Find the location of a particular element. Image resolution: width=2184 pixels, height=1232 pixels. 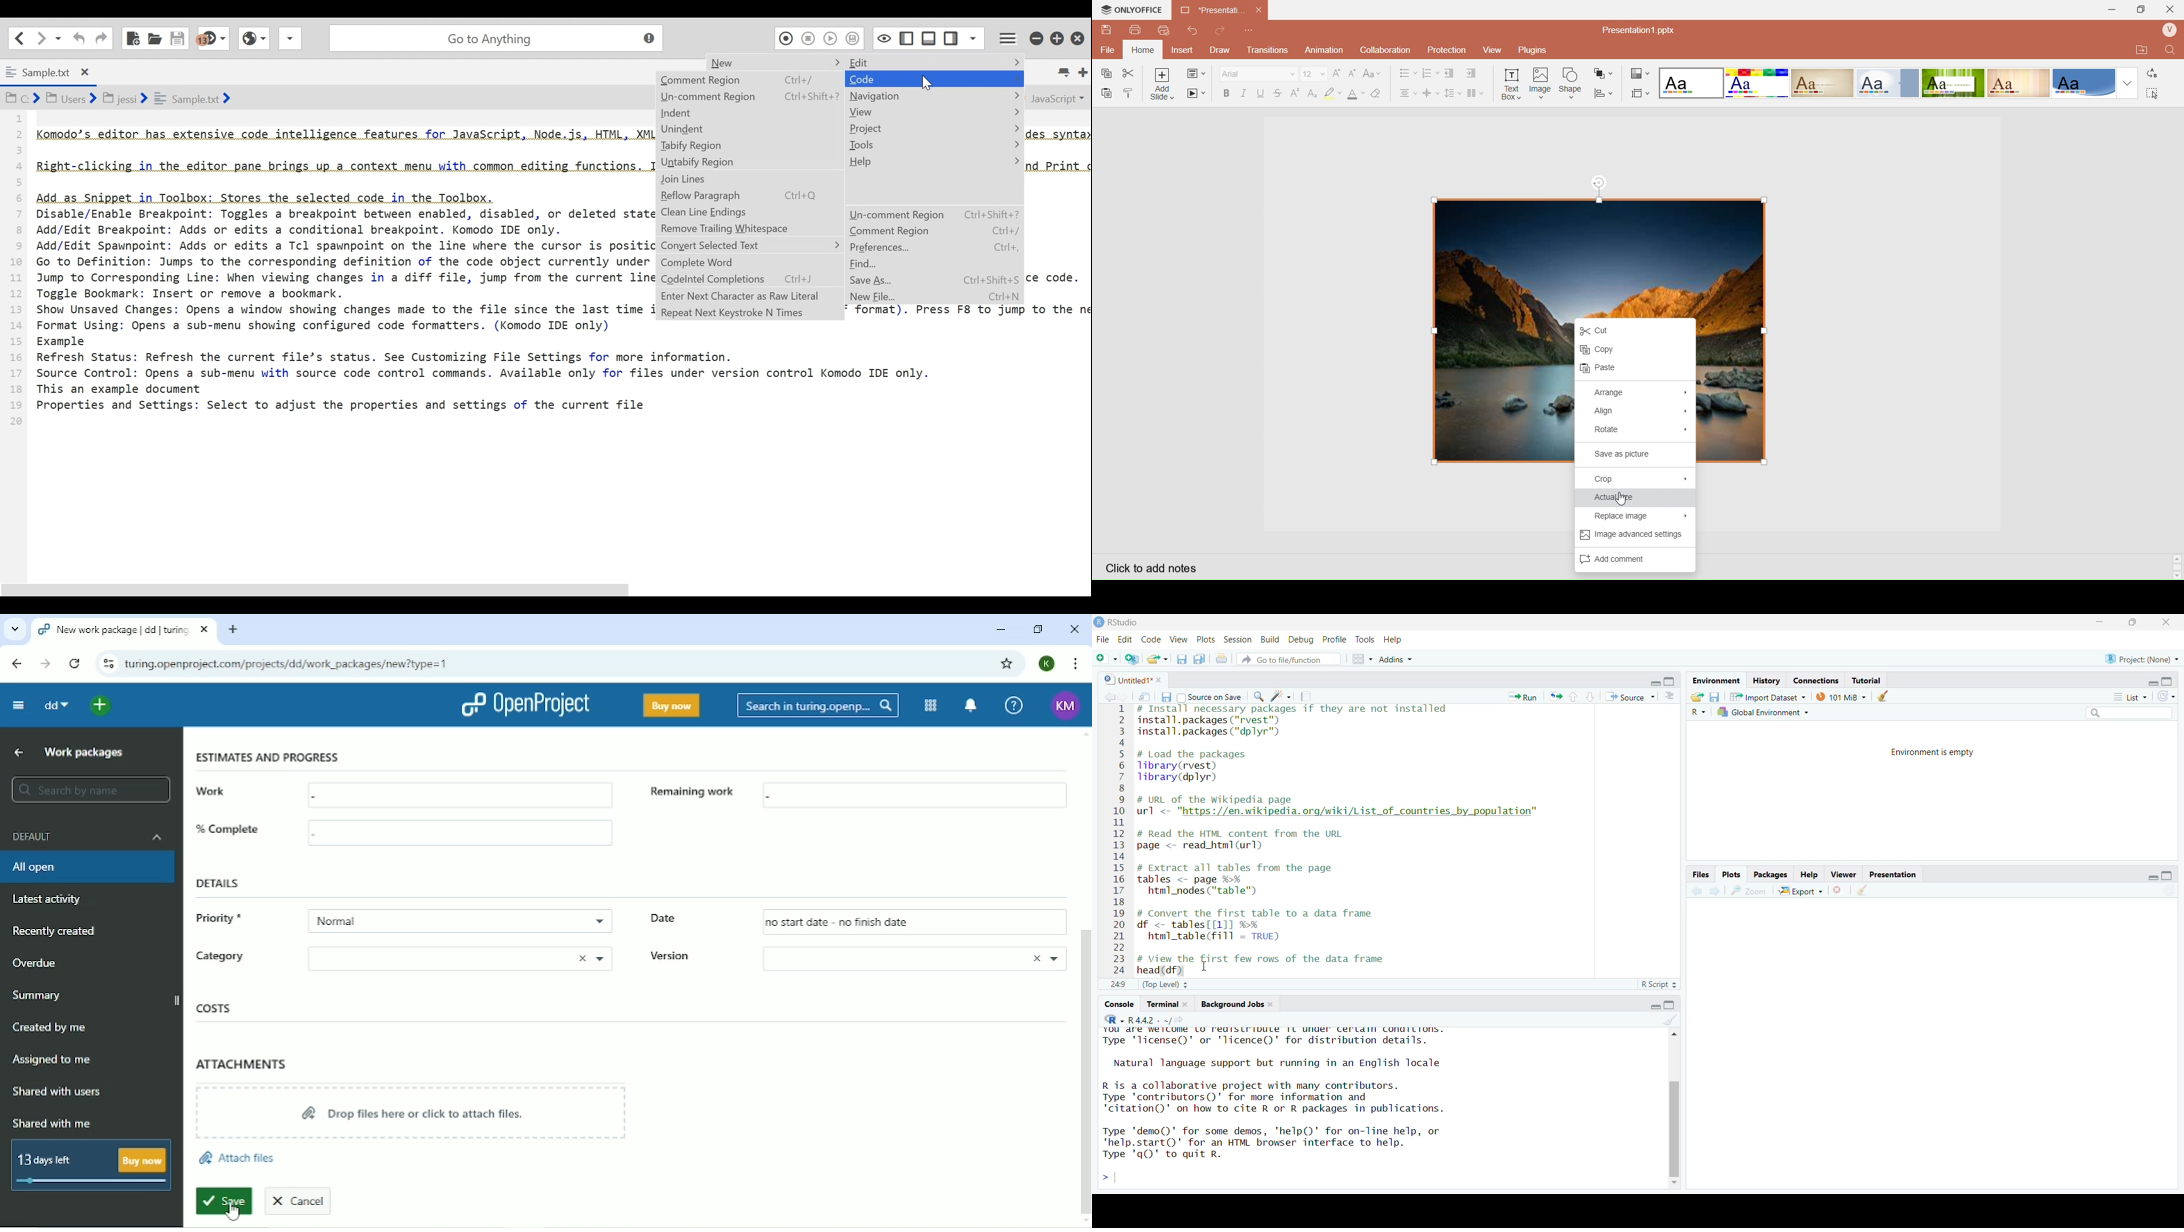

start typing is located at coordinates (1109, 1178).